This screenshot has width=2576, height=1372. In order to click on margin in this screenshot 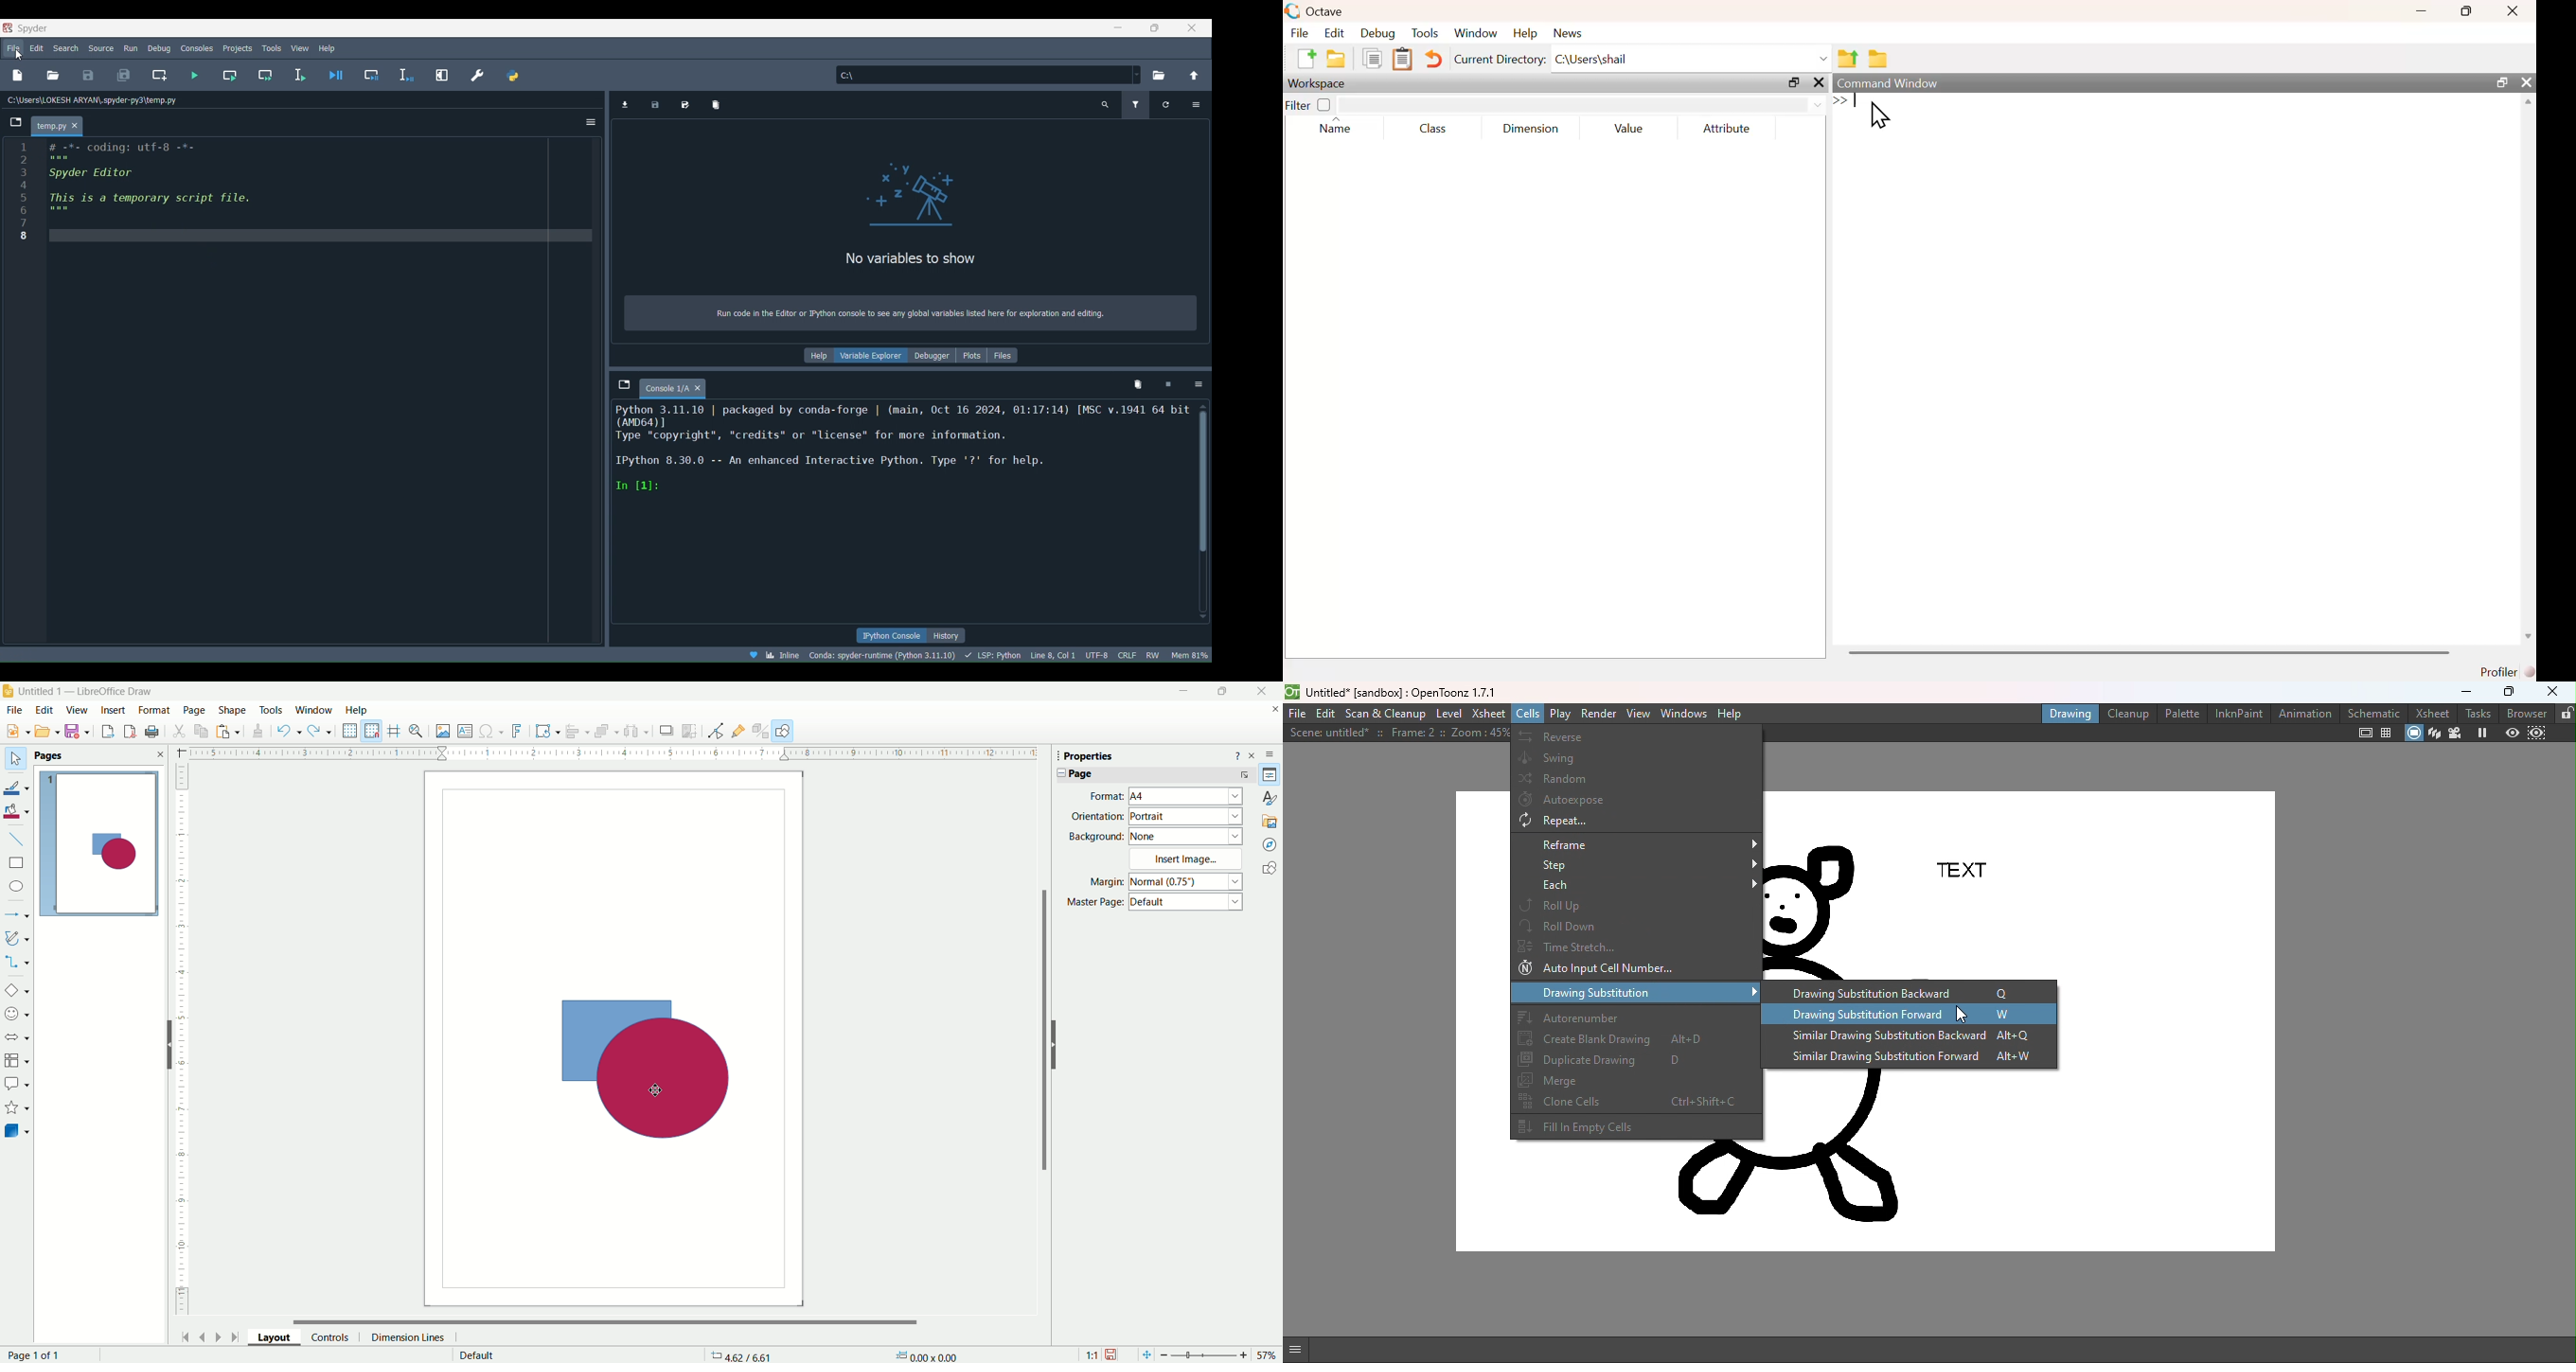, I will do `click(1164, 883)`.